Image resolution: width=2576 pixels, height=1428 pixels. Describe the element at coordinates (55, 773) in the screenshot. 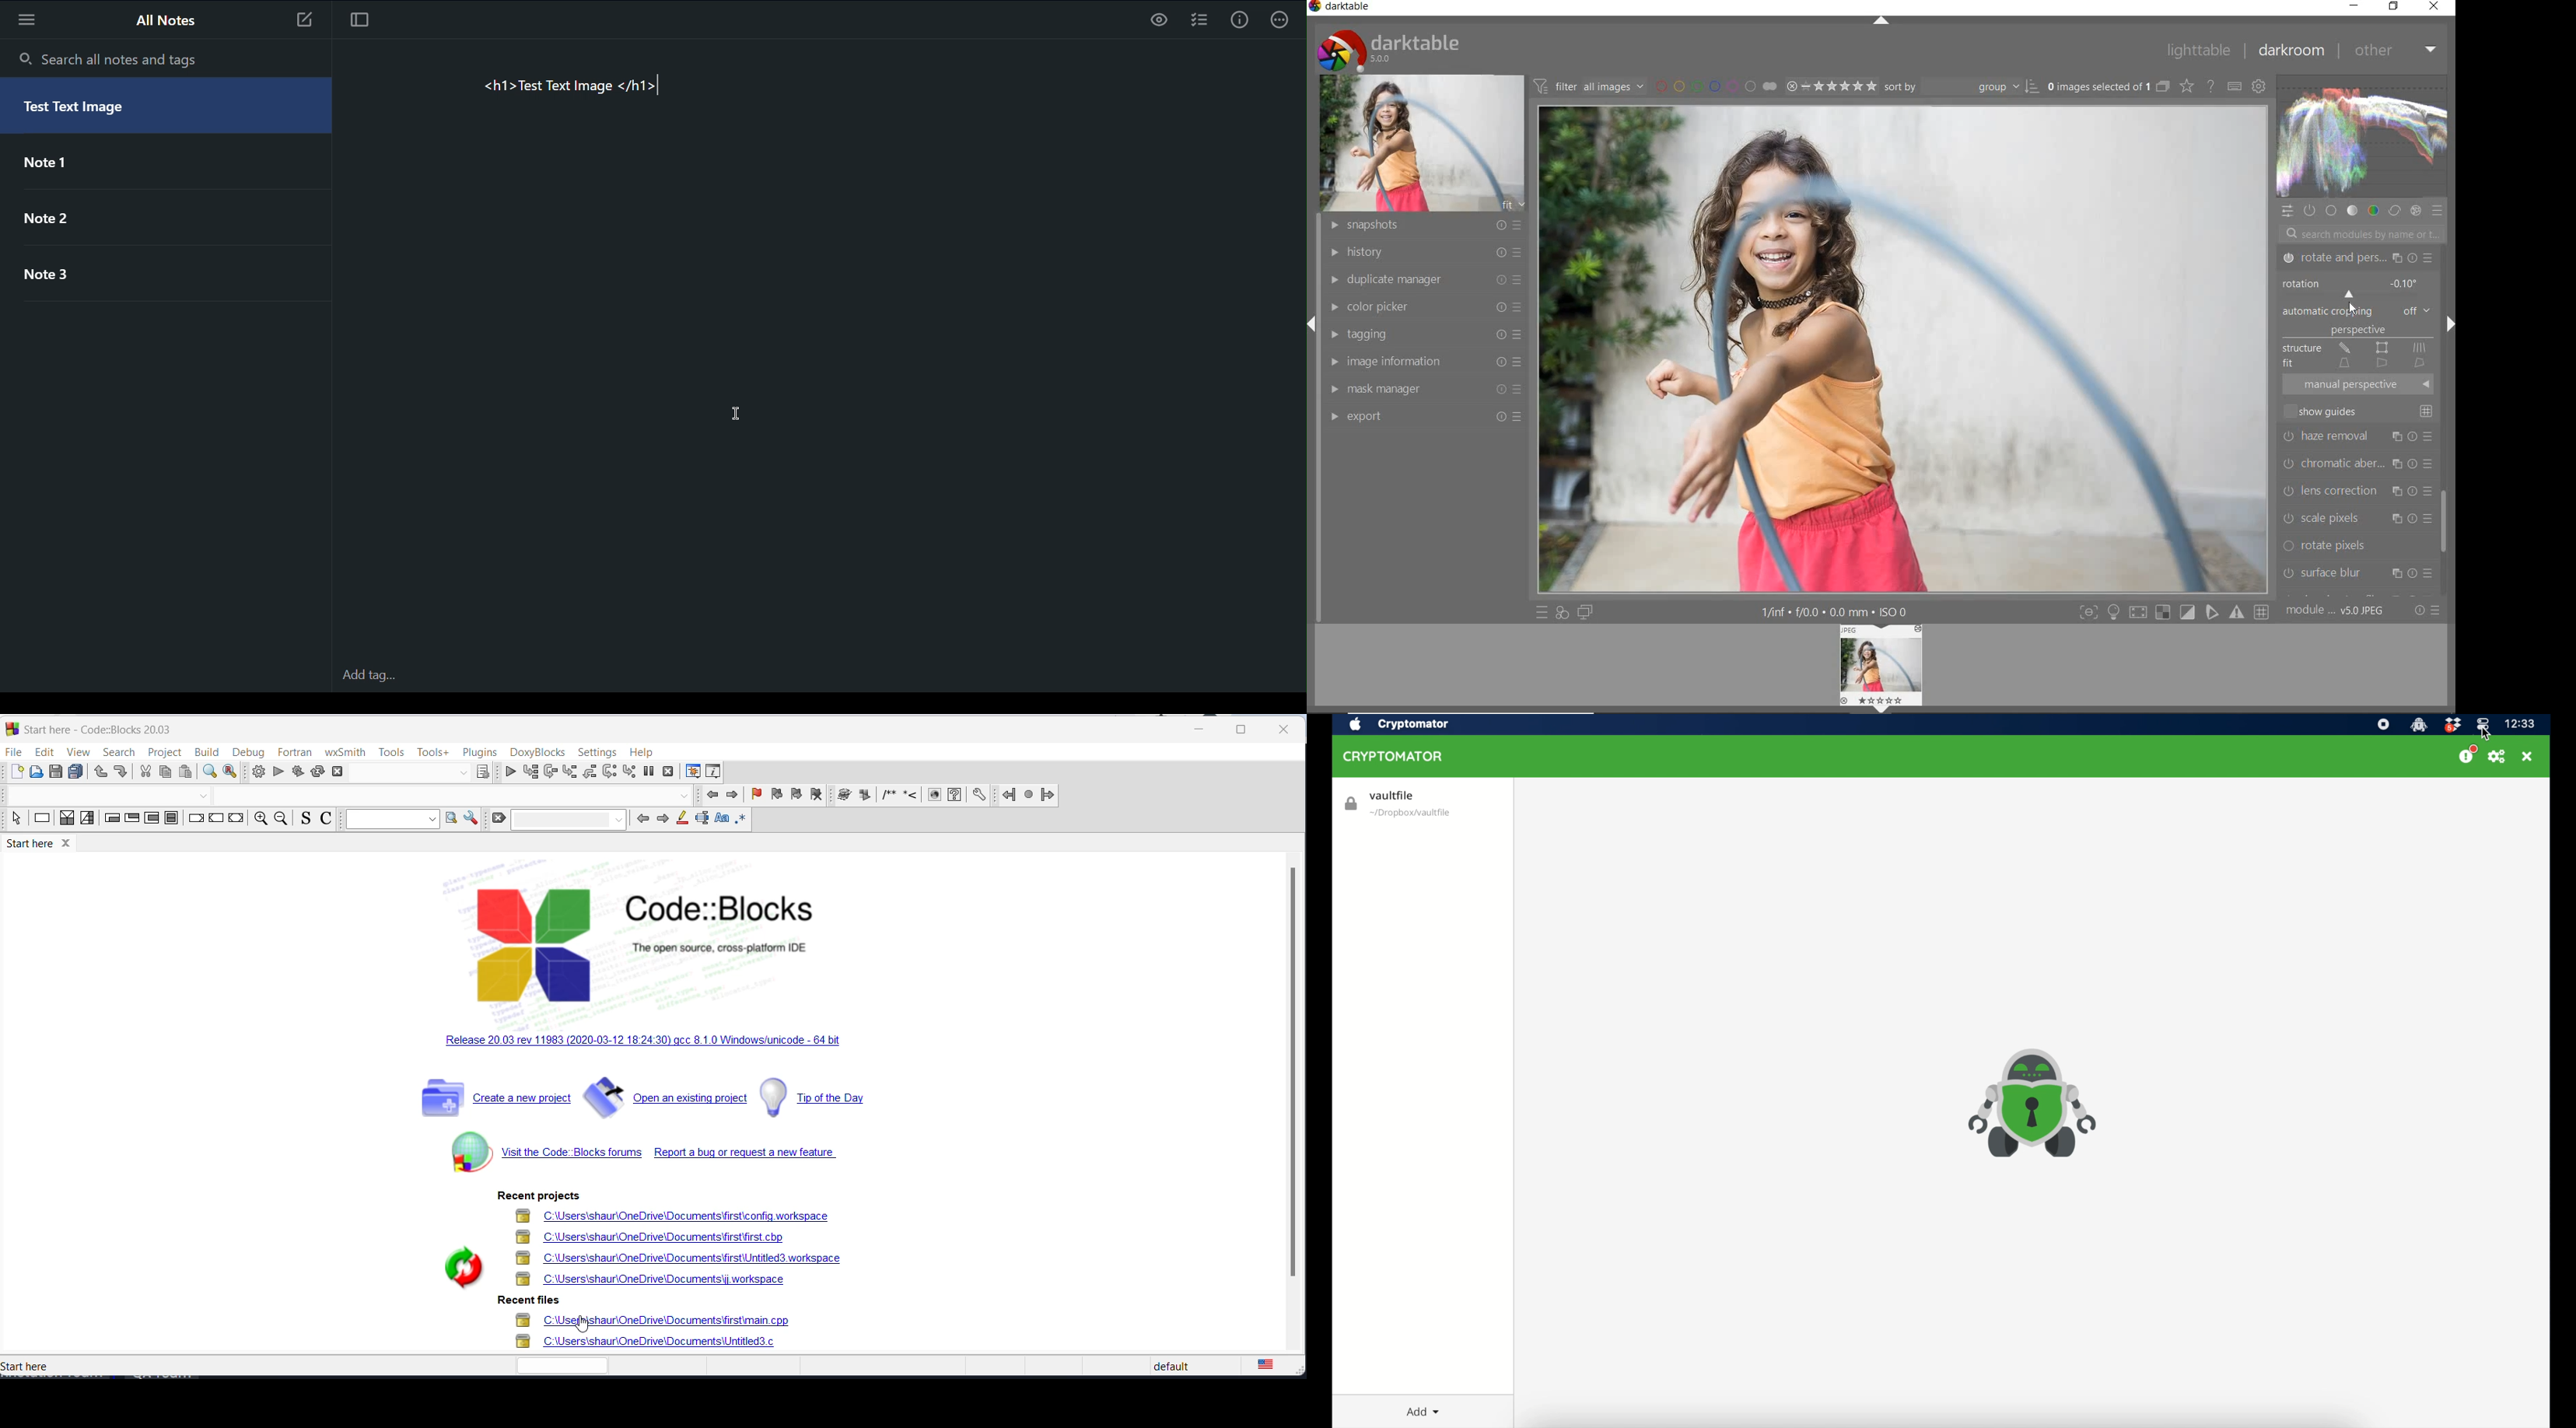

I see `SAVE` at that location.